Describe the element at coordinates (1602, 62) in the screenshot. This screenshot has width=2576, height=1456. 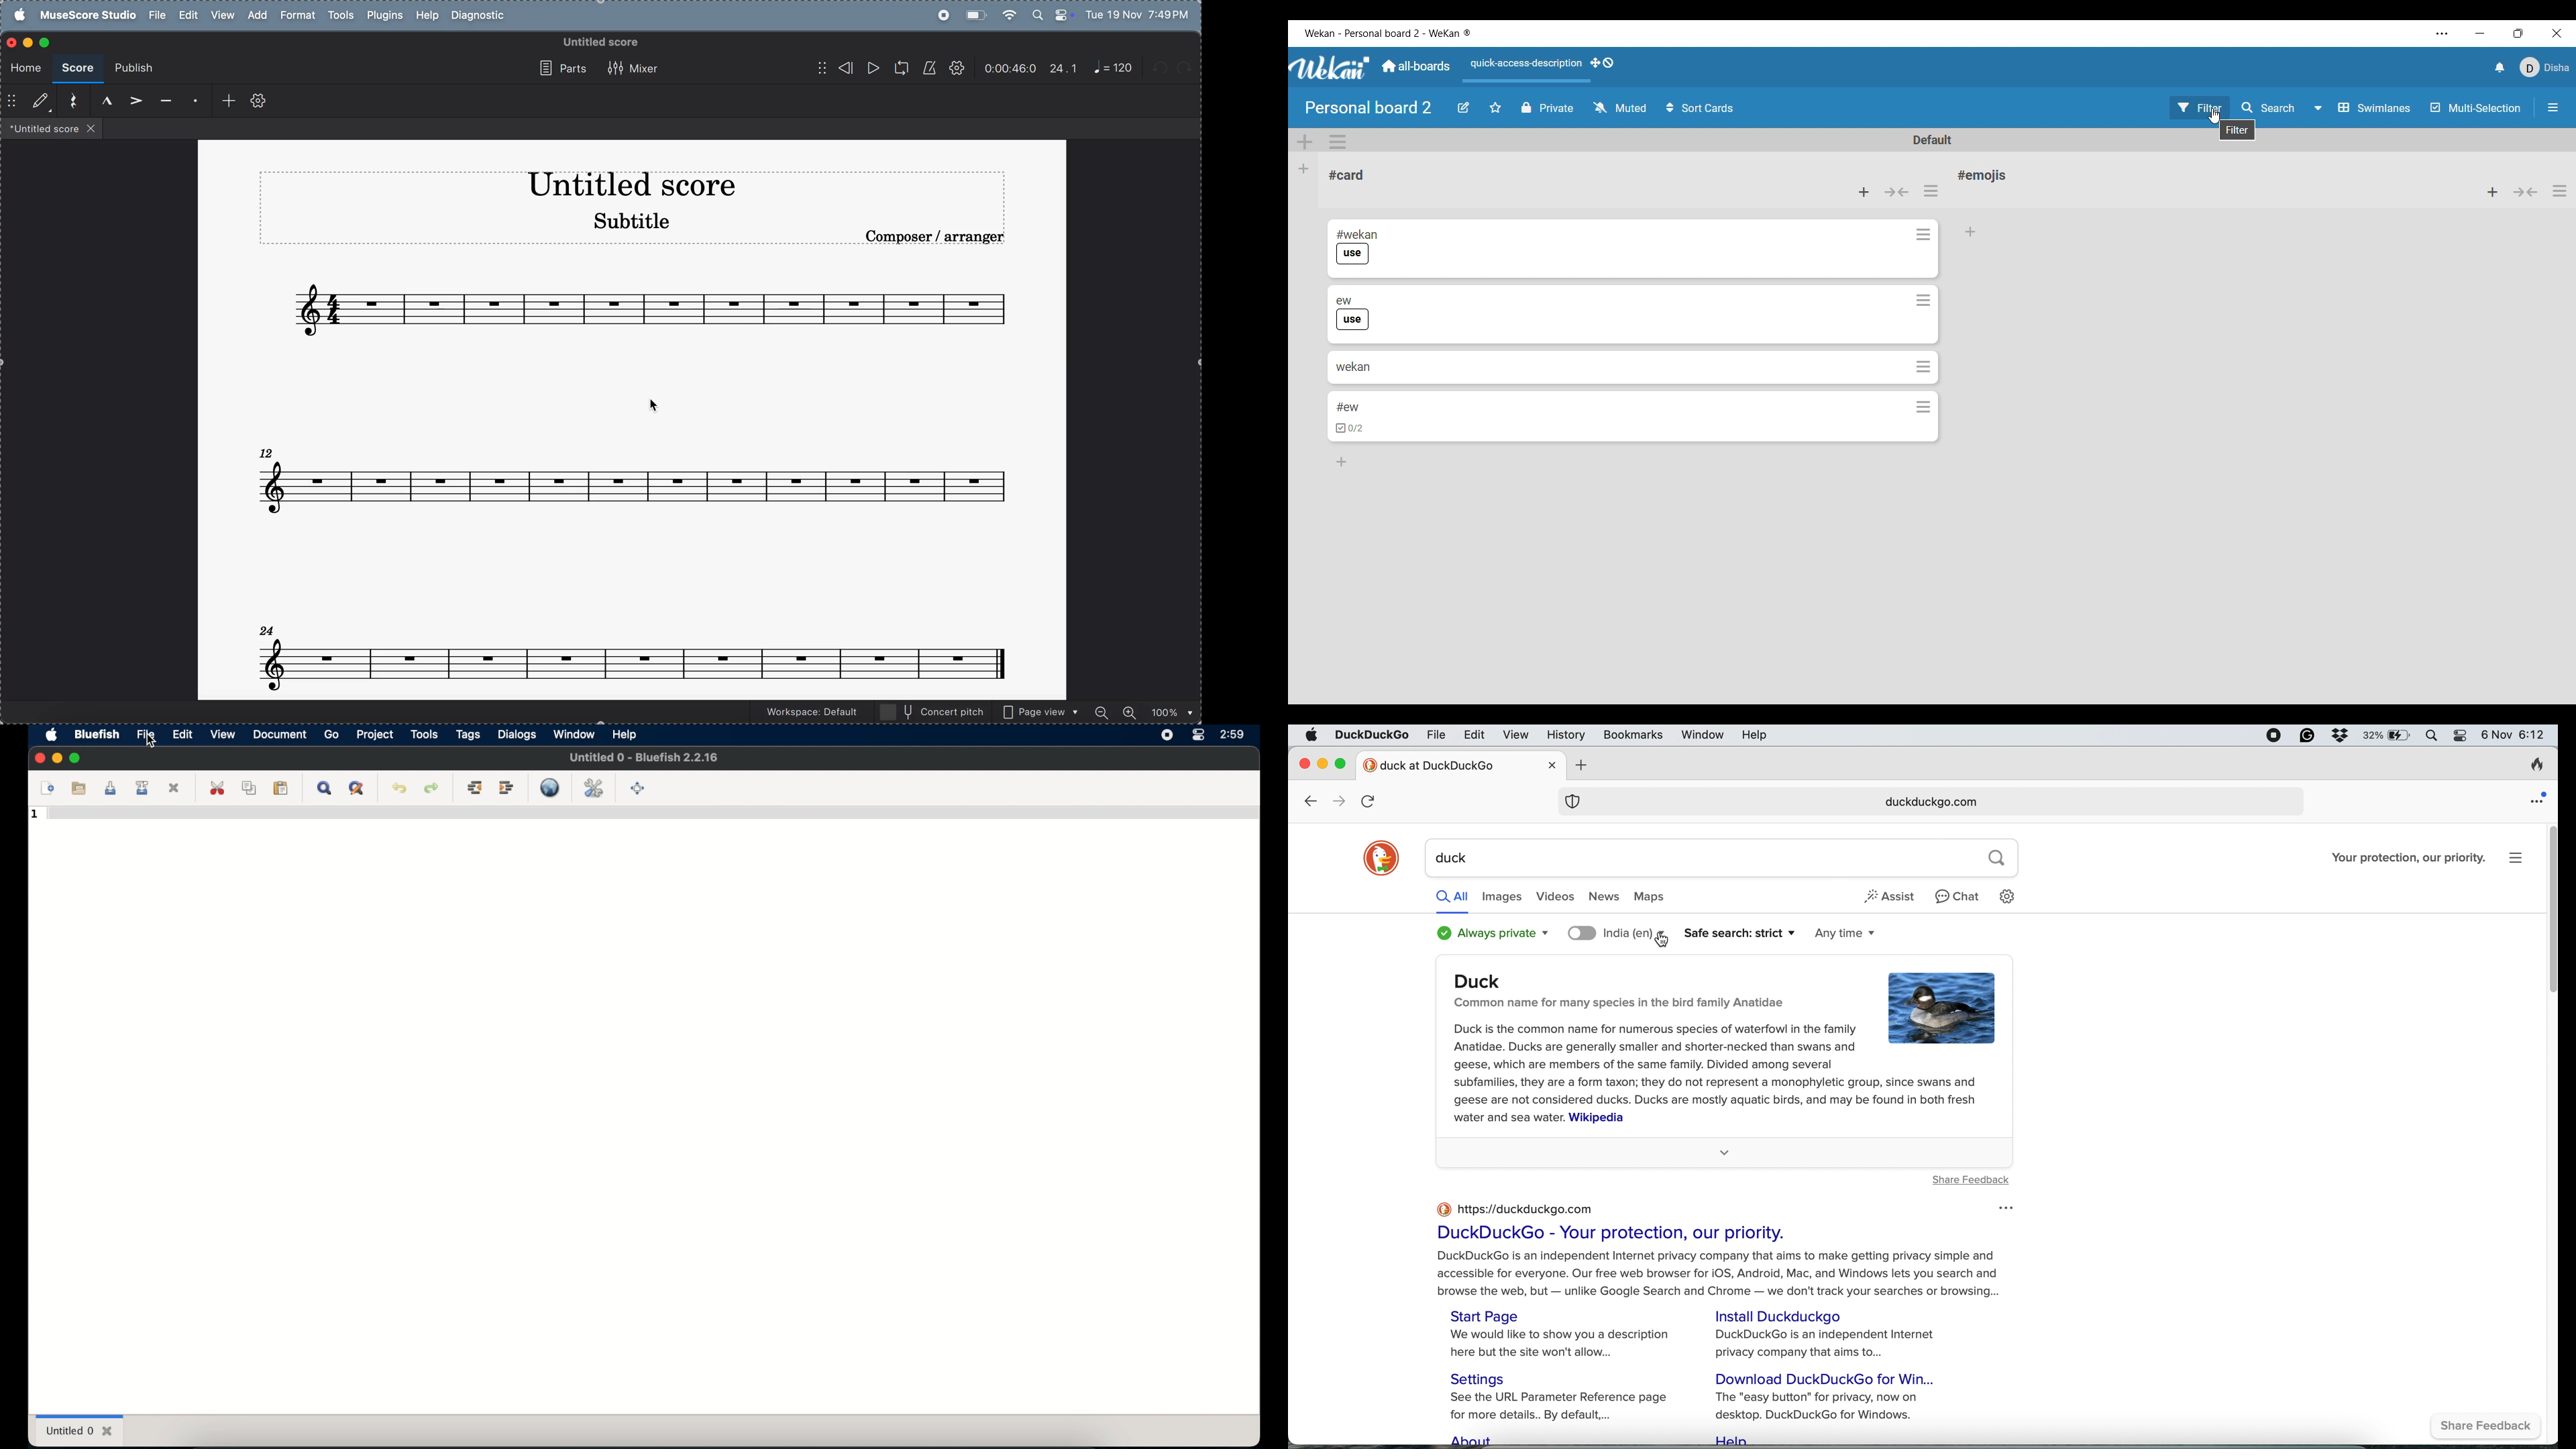
I see `Show desktop drag handles` at that location.